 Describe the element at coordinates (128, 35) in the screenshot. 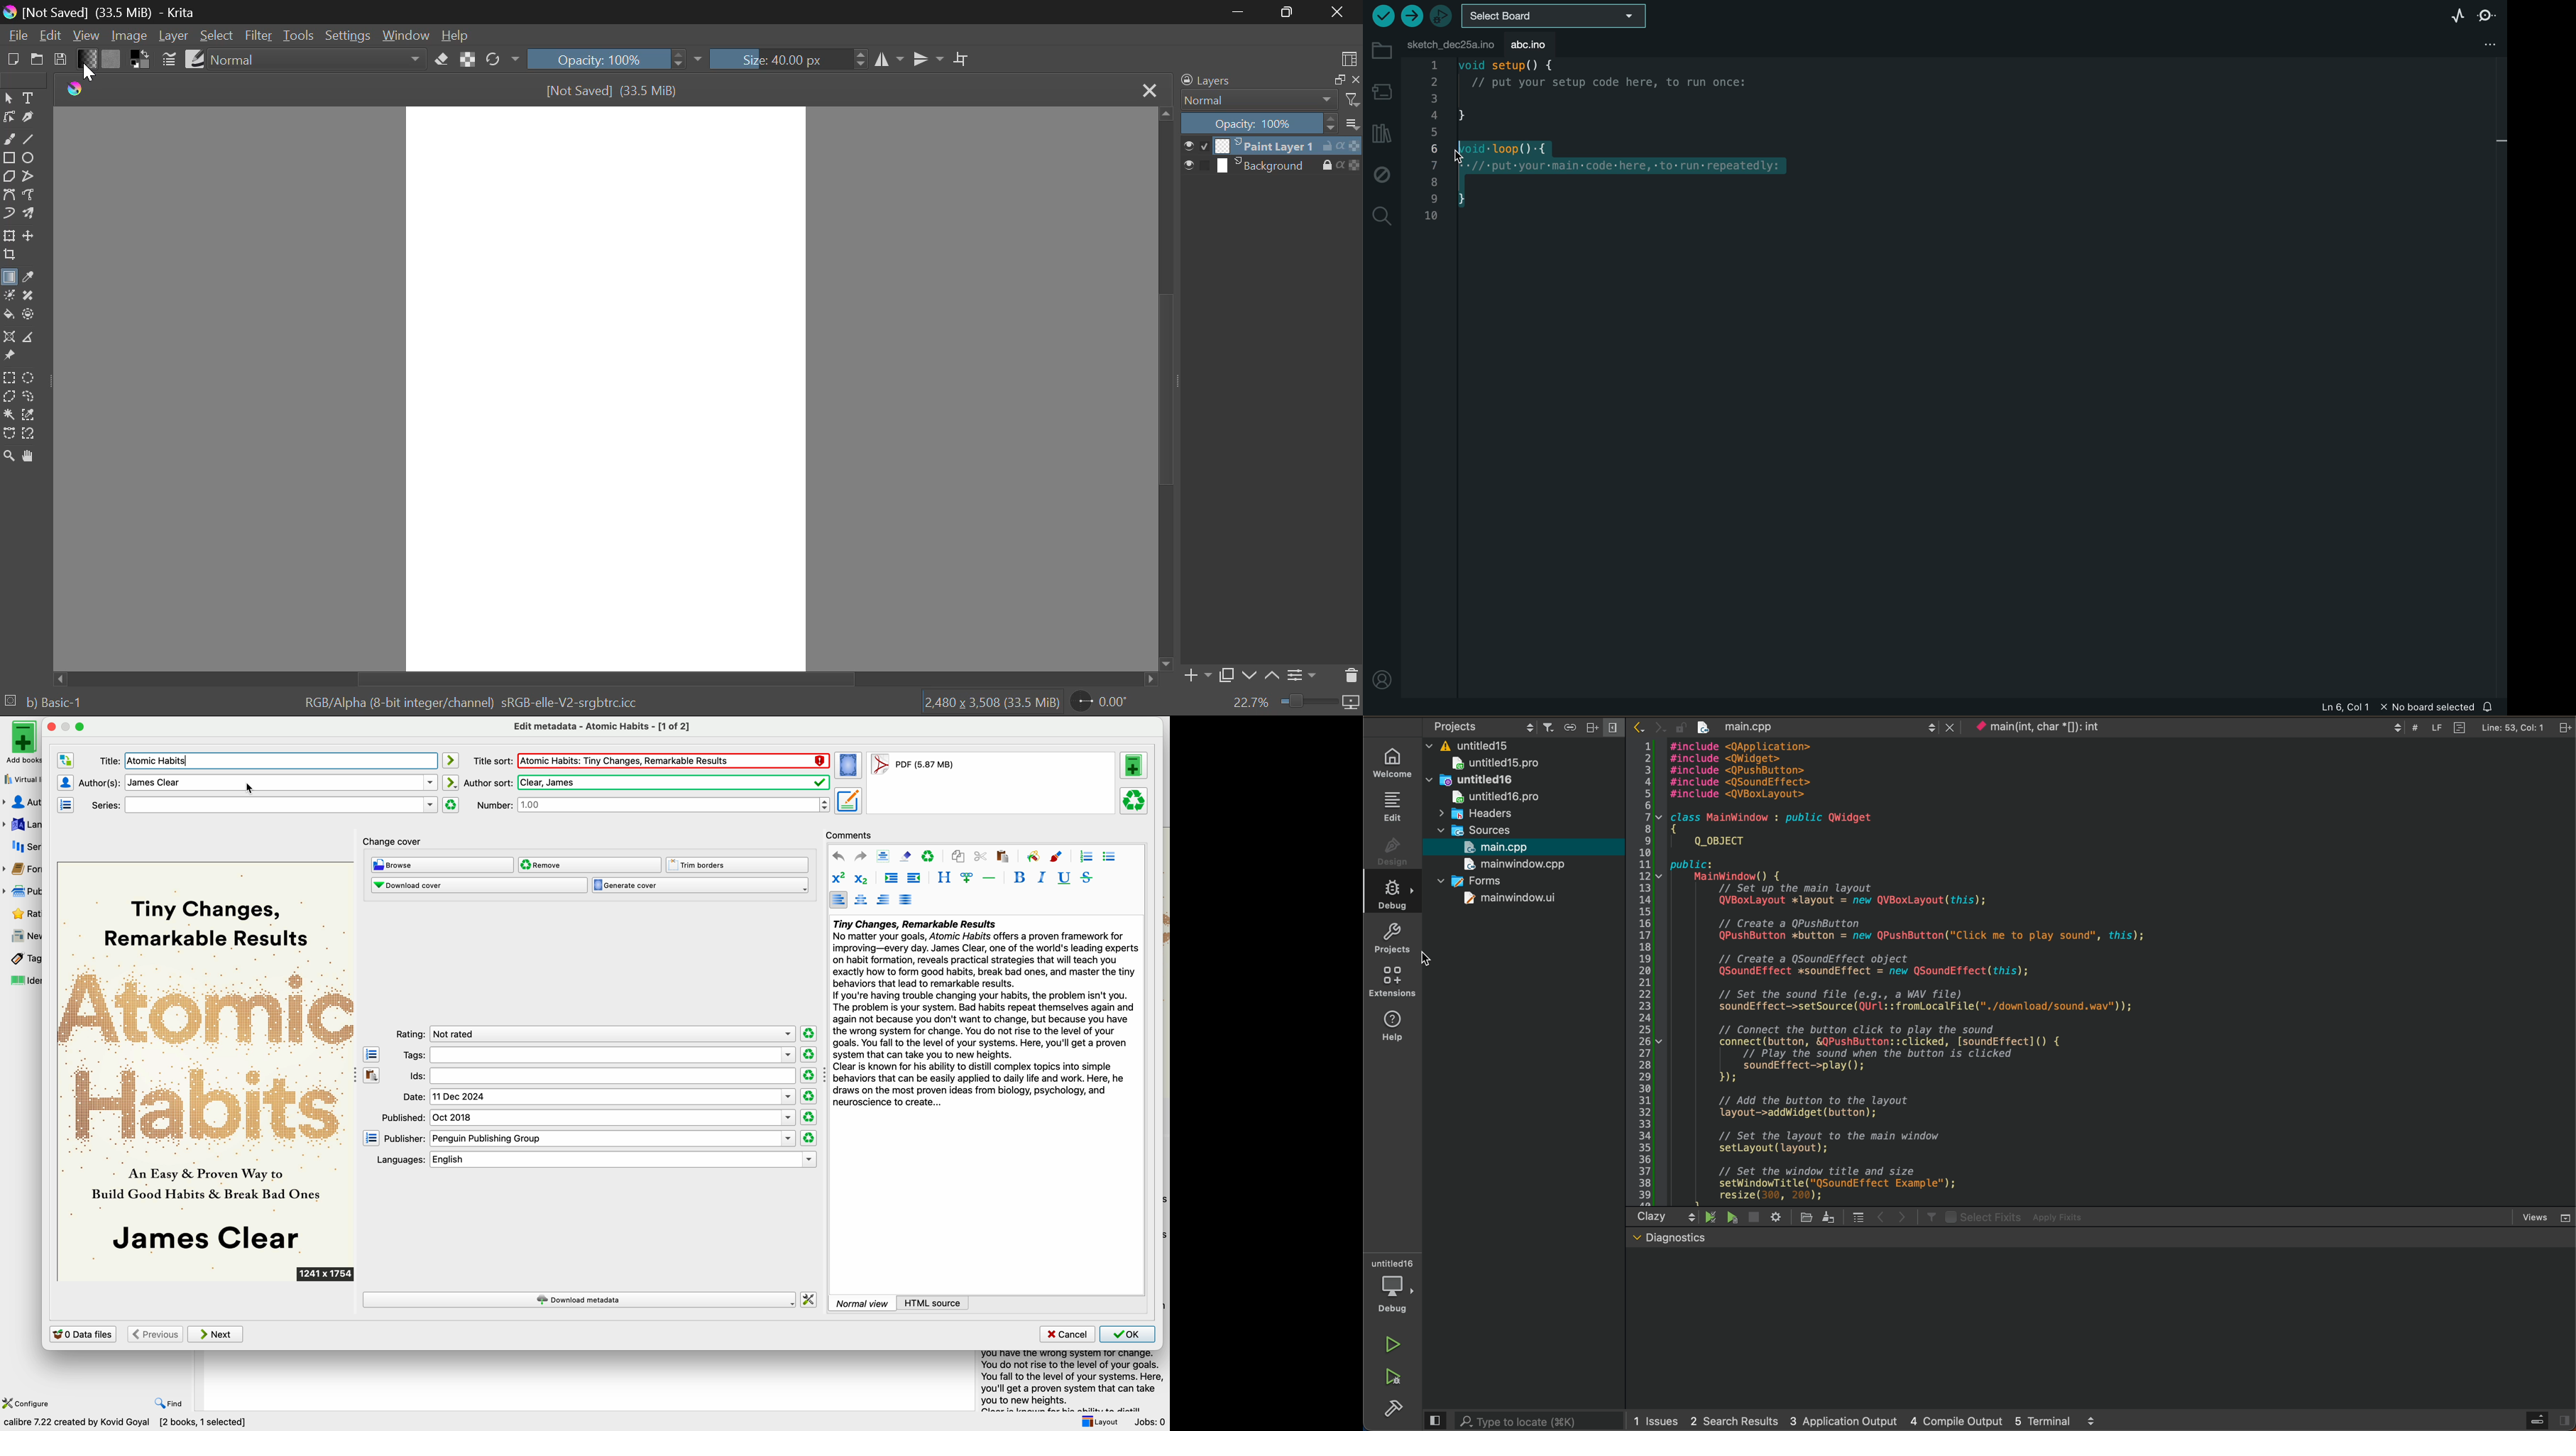

I see `Image` at that location.